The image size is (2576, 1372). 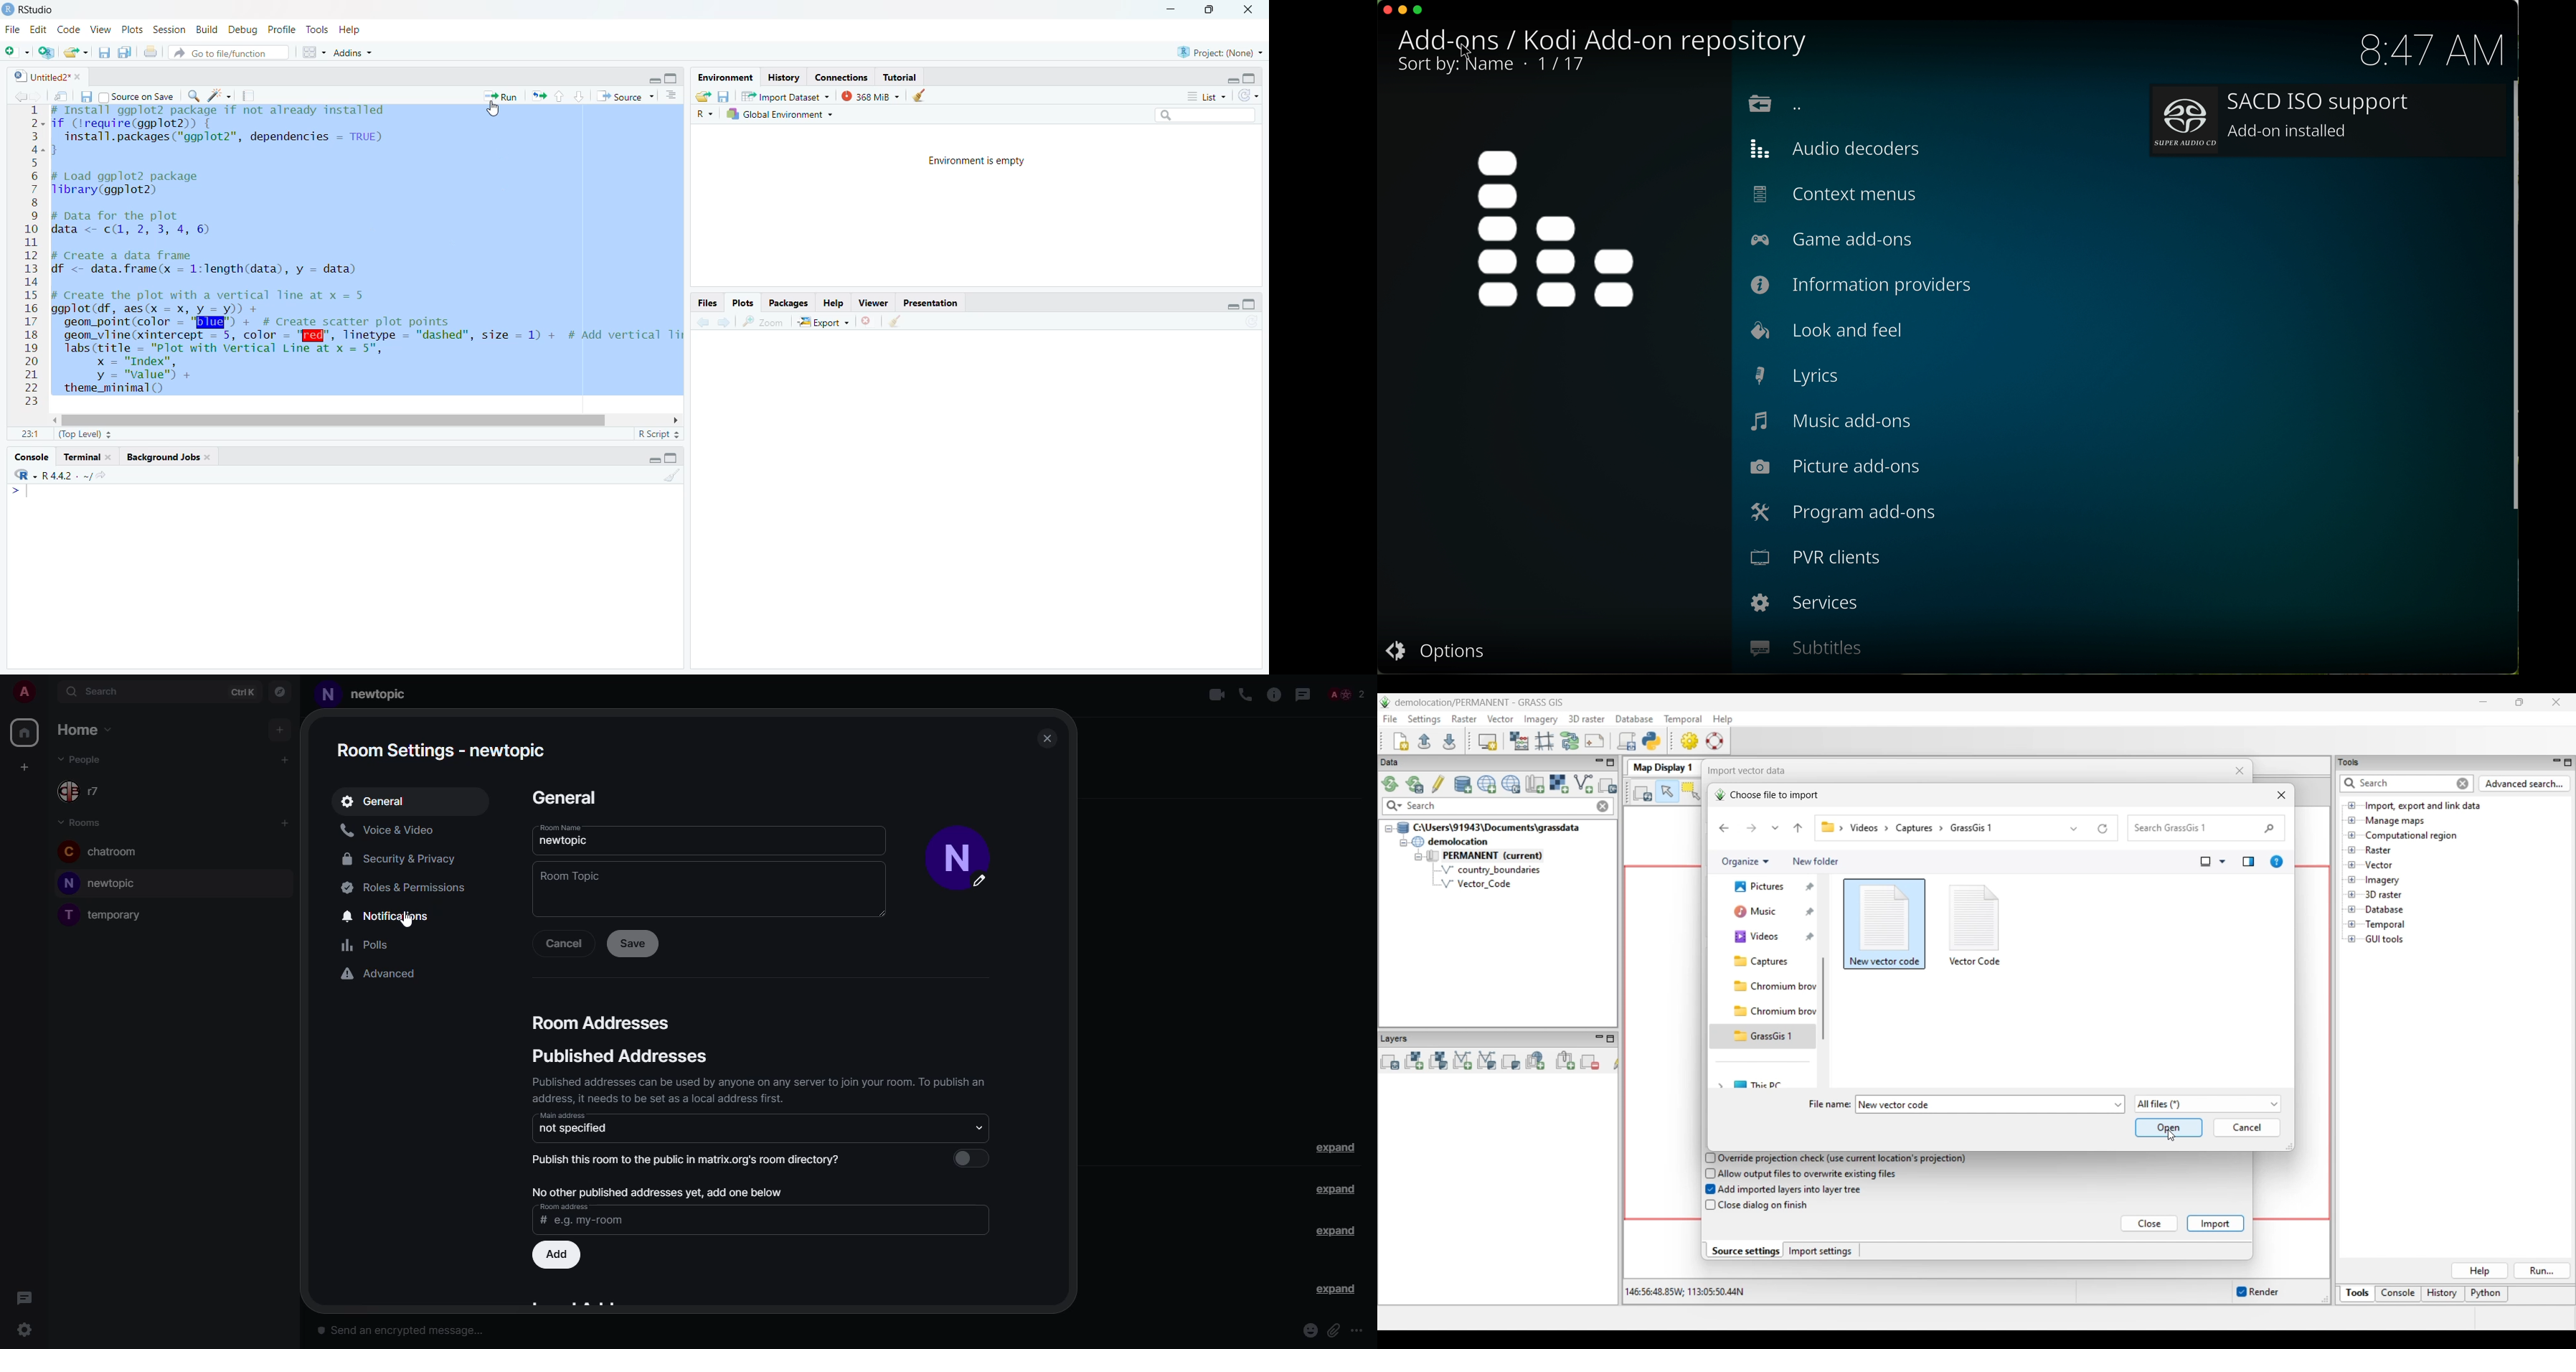 I want to click on downward, so click(x=582, y=99).